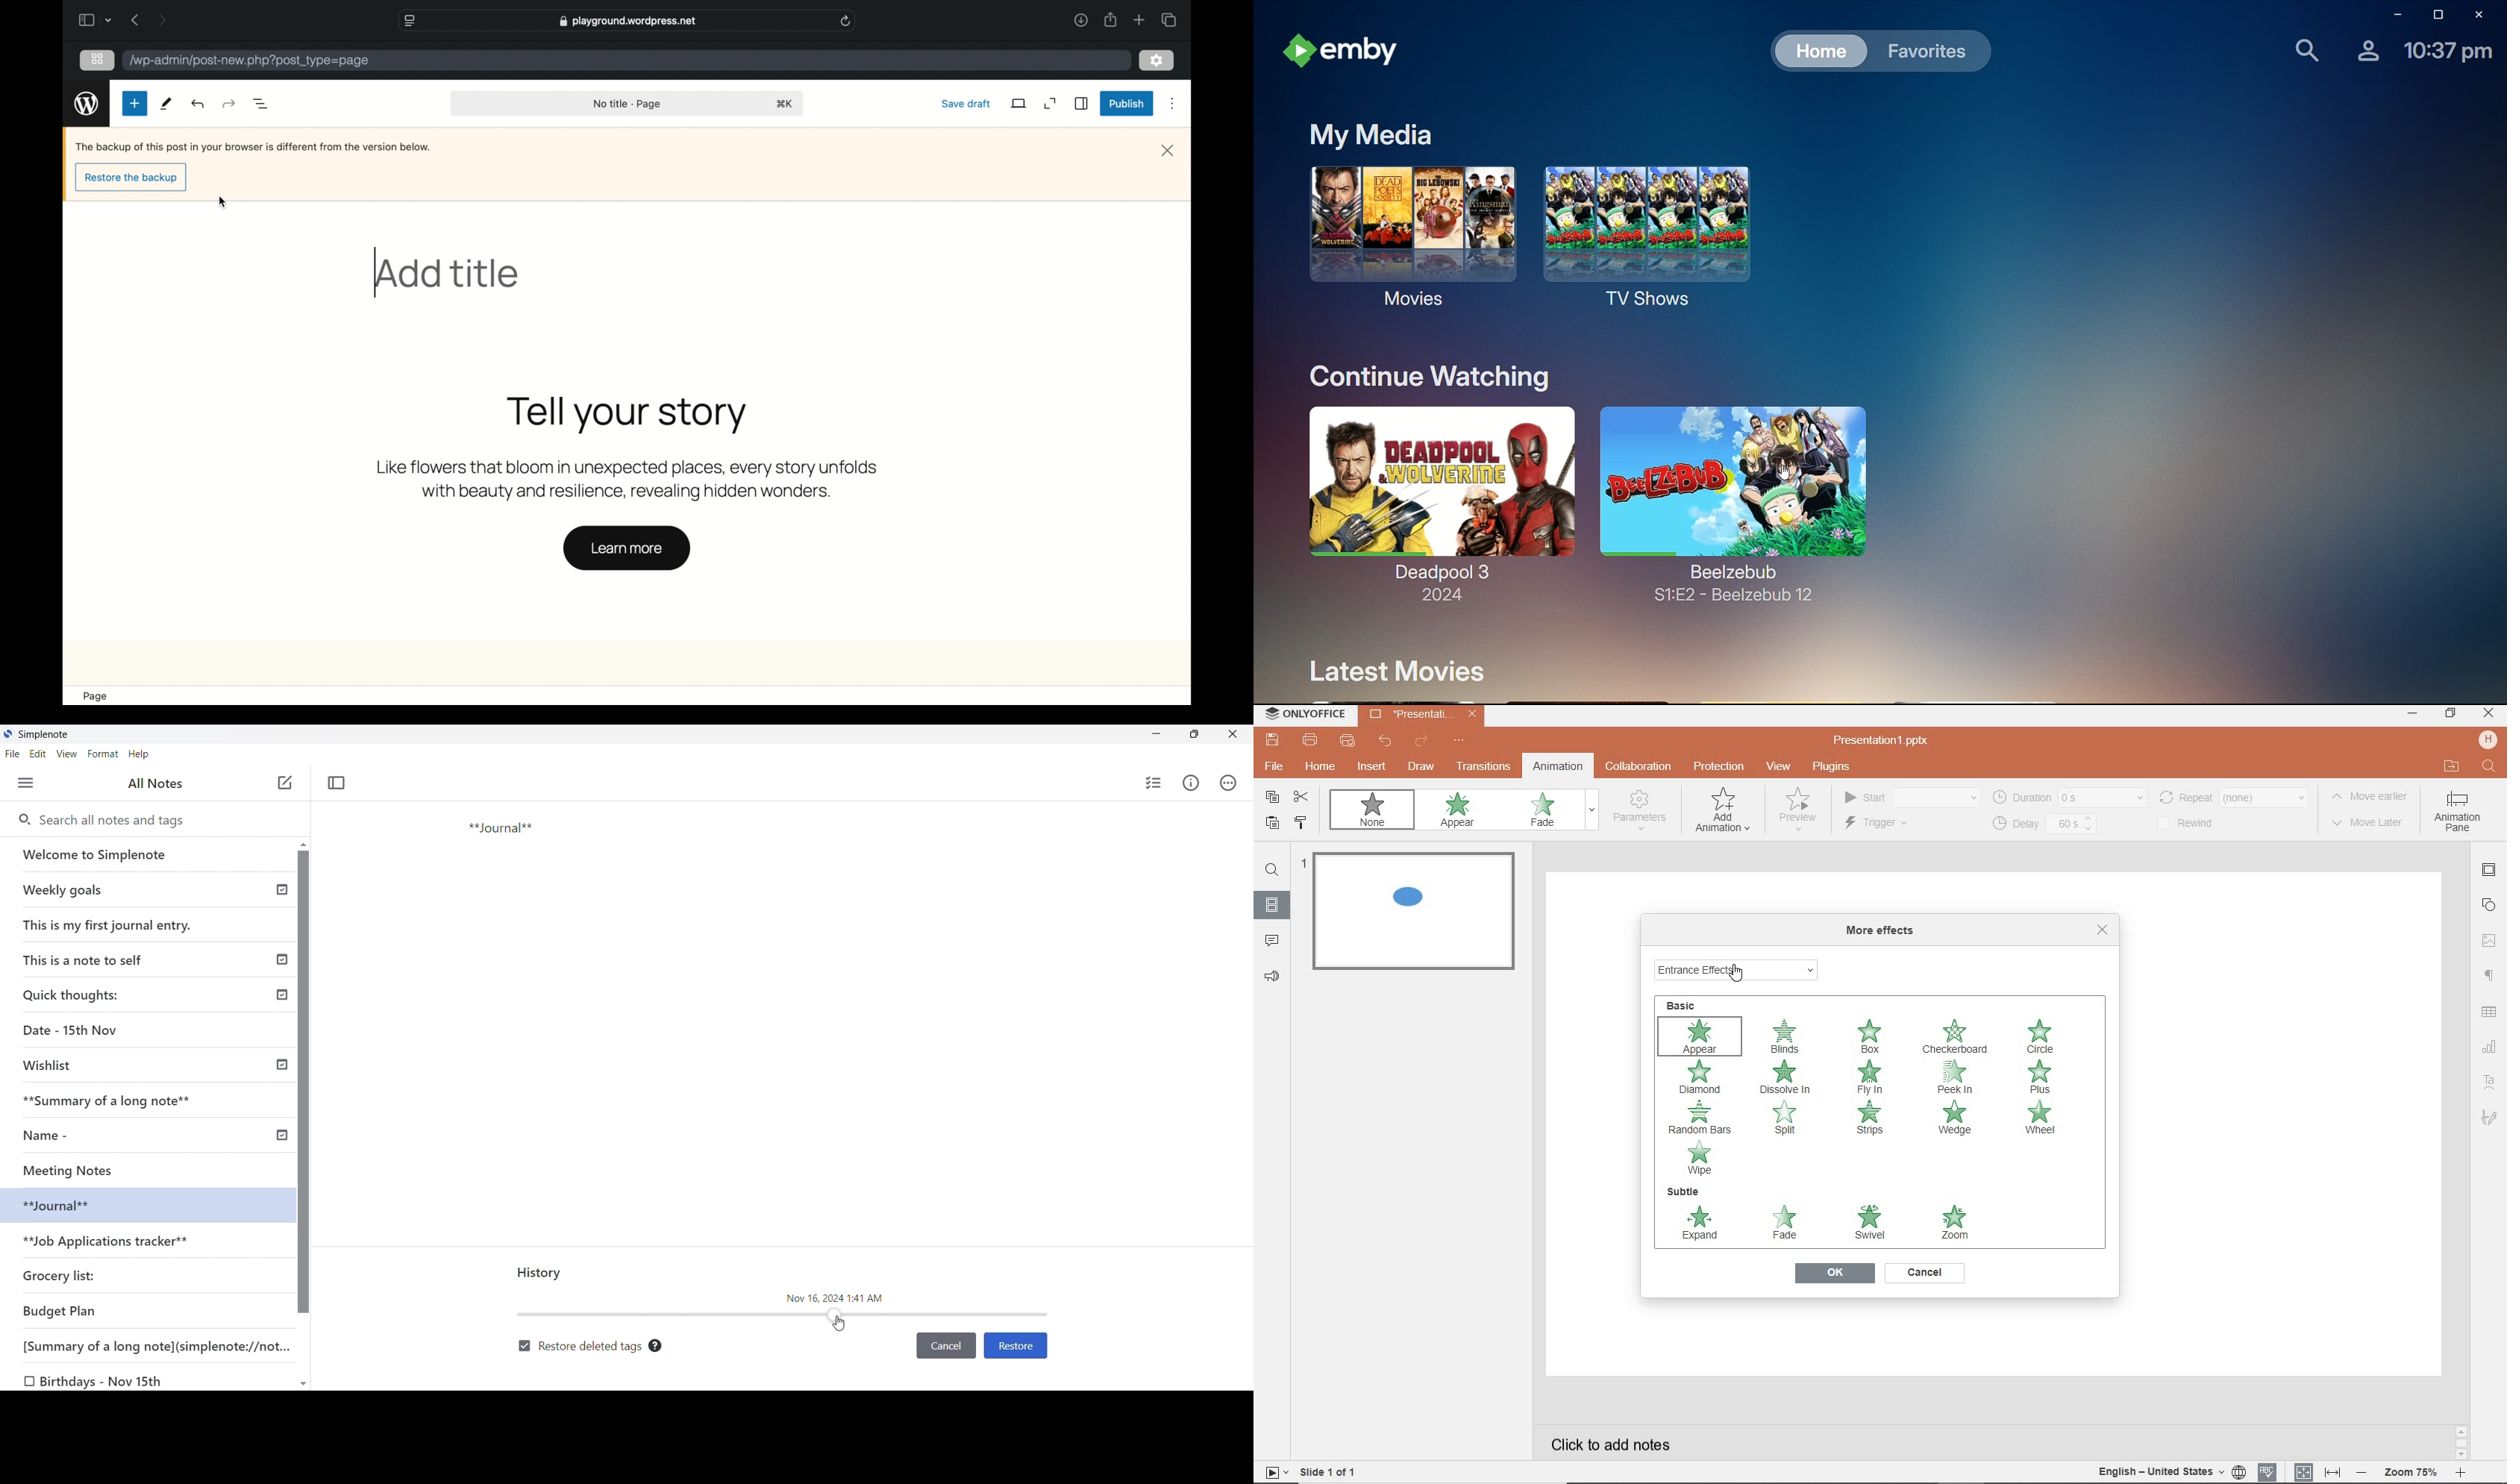 The image size is (2520, 1484). Describe the element at coordinates (1272, 906) in the screenshot. I see `slide` at that location.